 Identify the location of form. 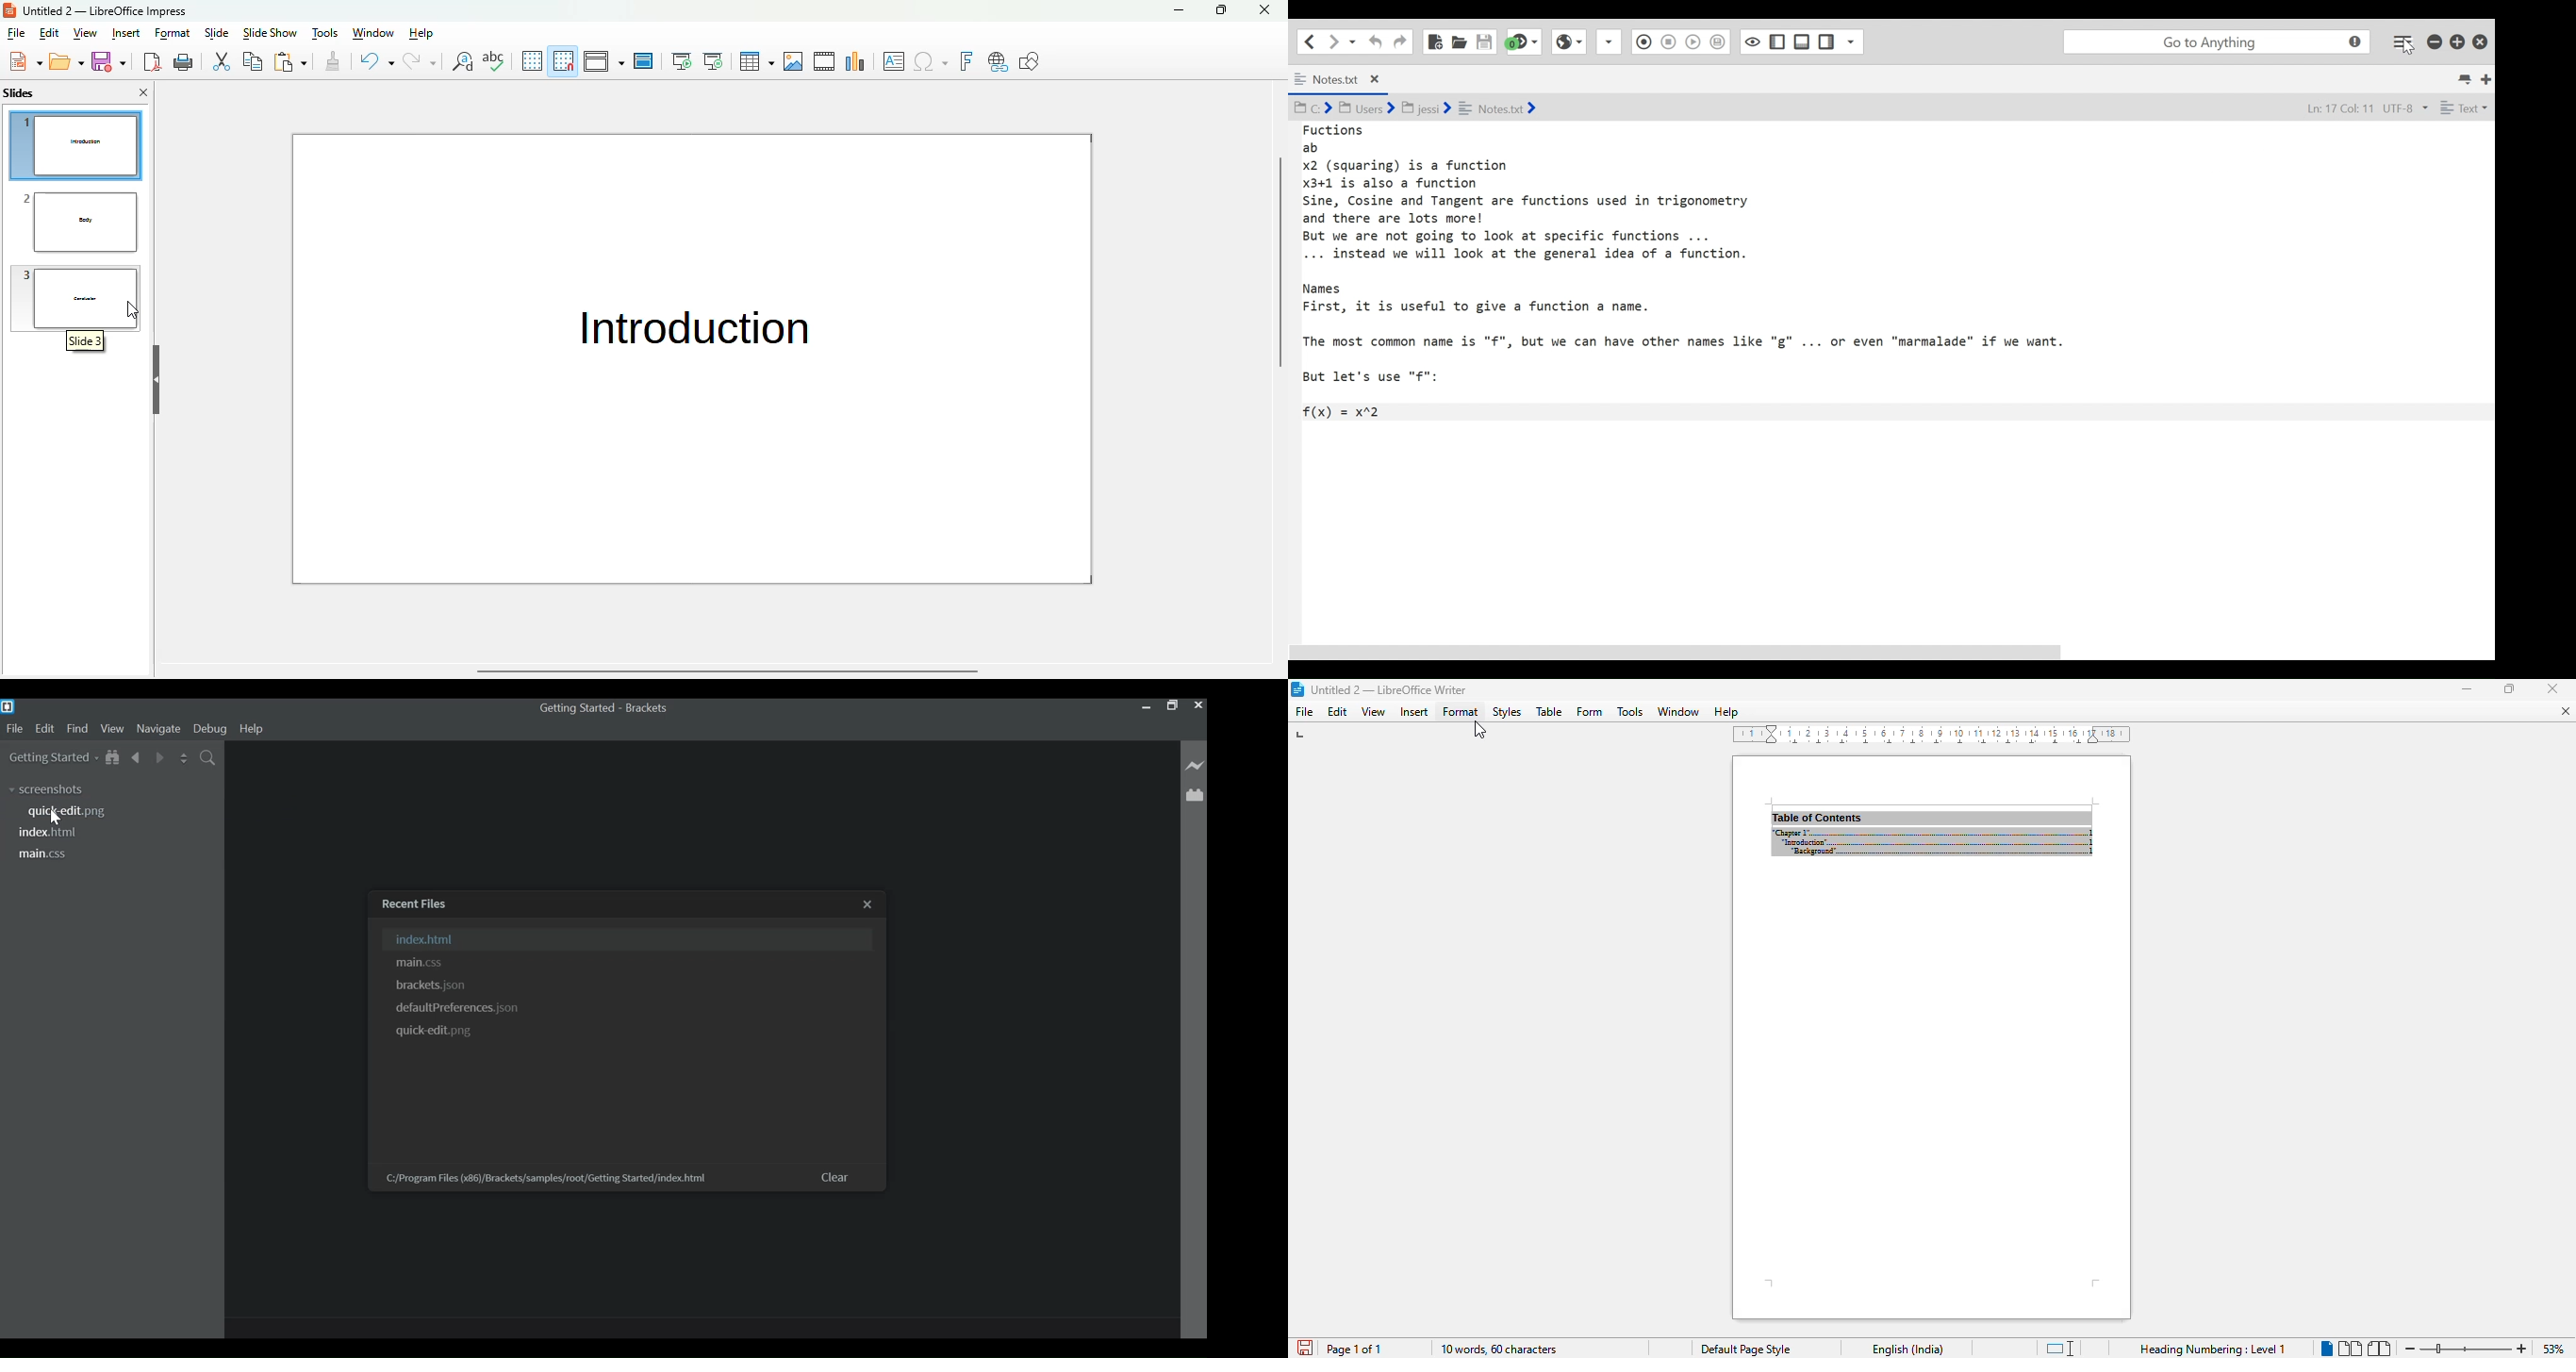
(1589, 712).